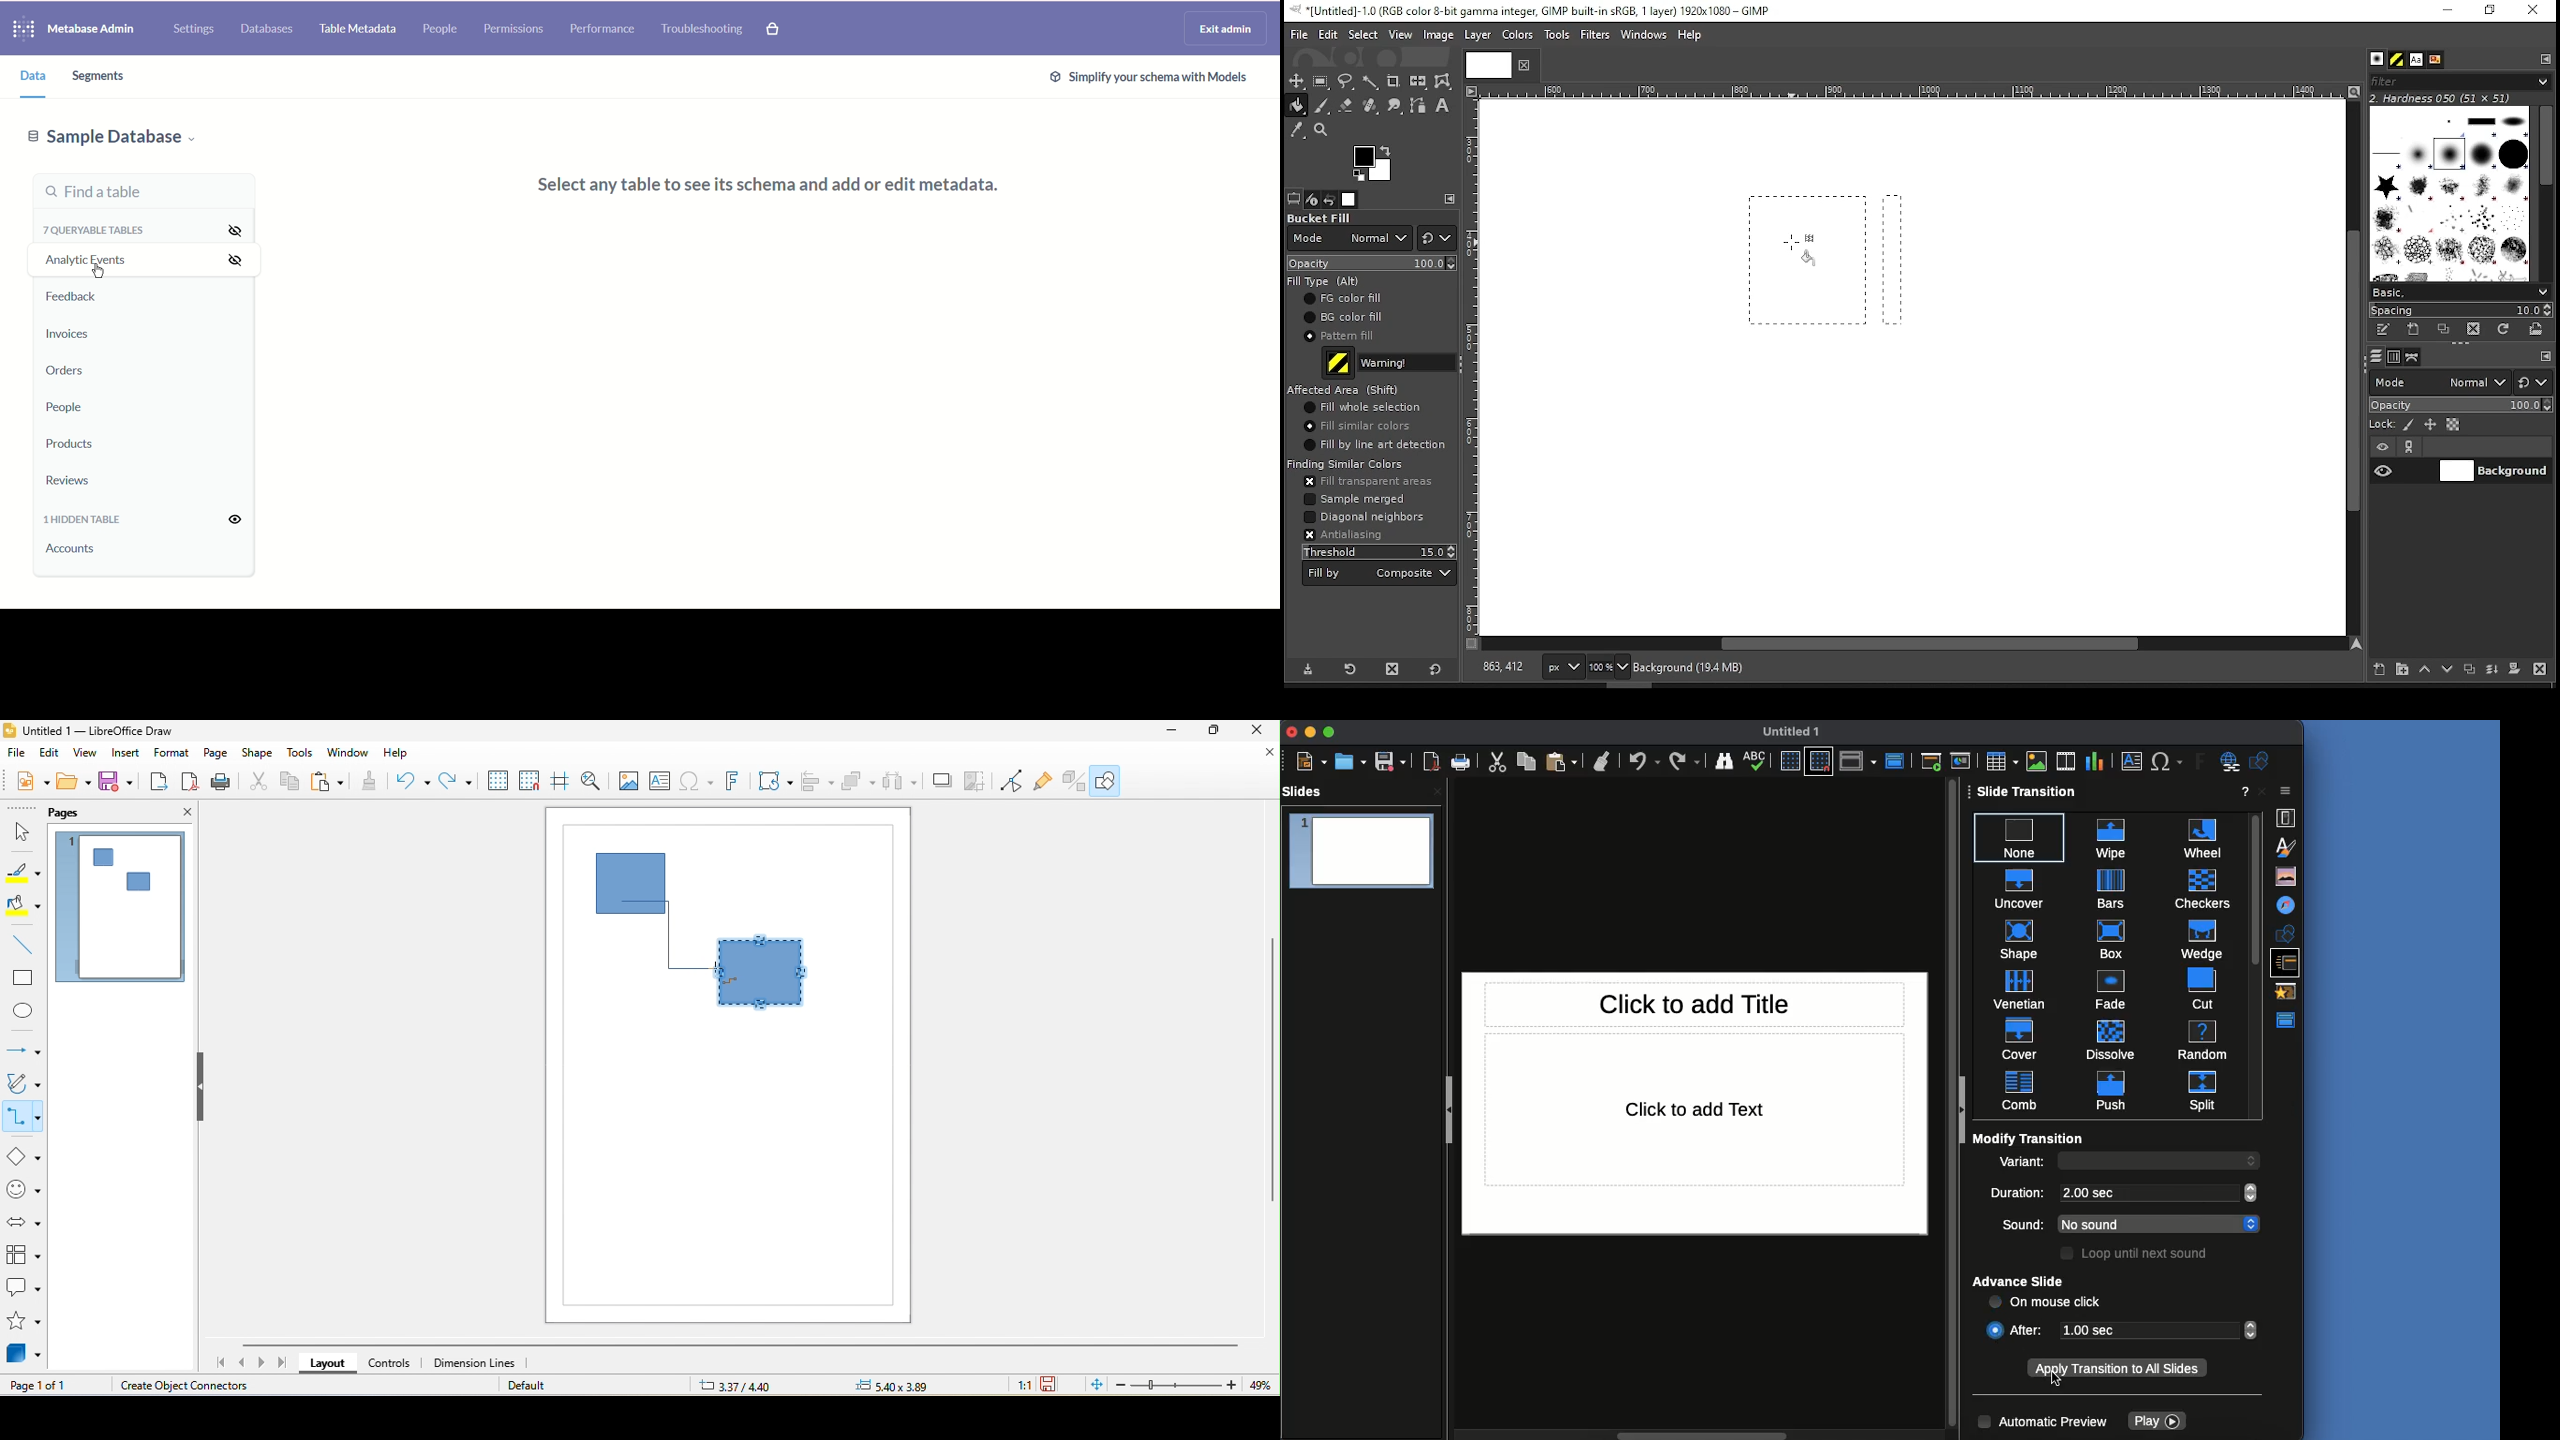  I want to click on scroll to previous page, so click(242, 1365).